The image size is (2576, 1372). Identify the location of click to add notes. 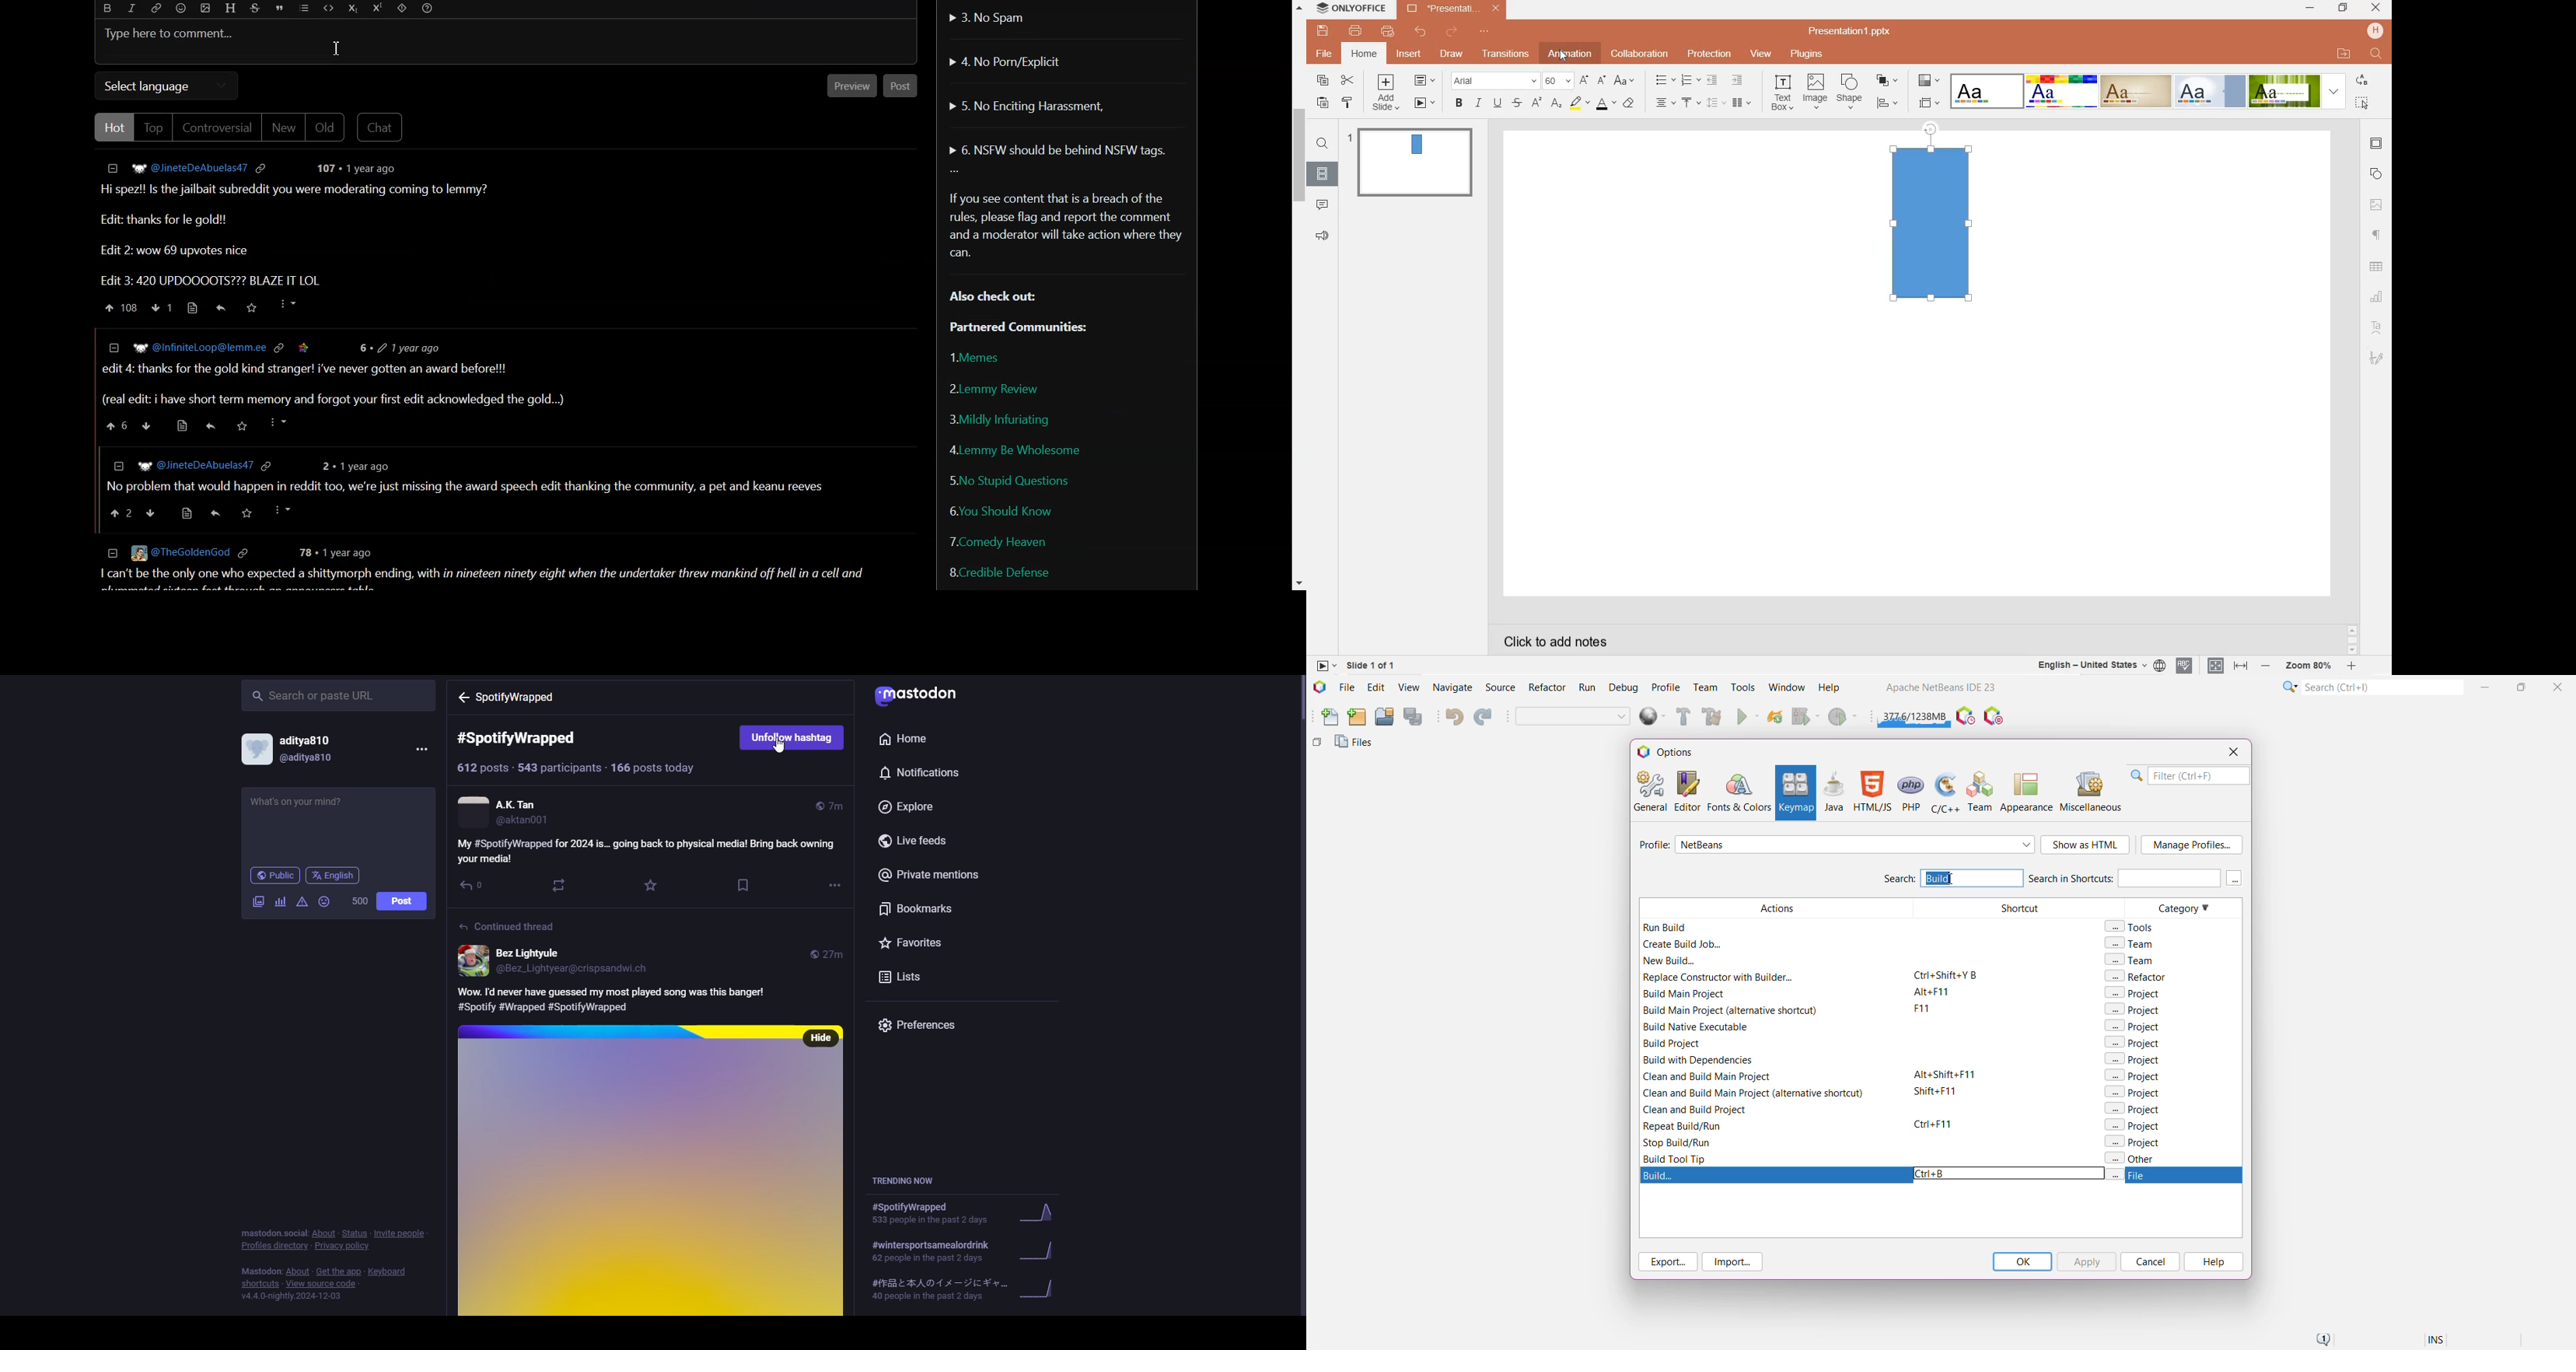
(1551, 640).